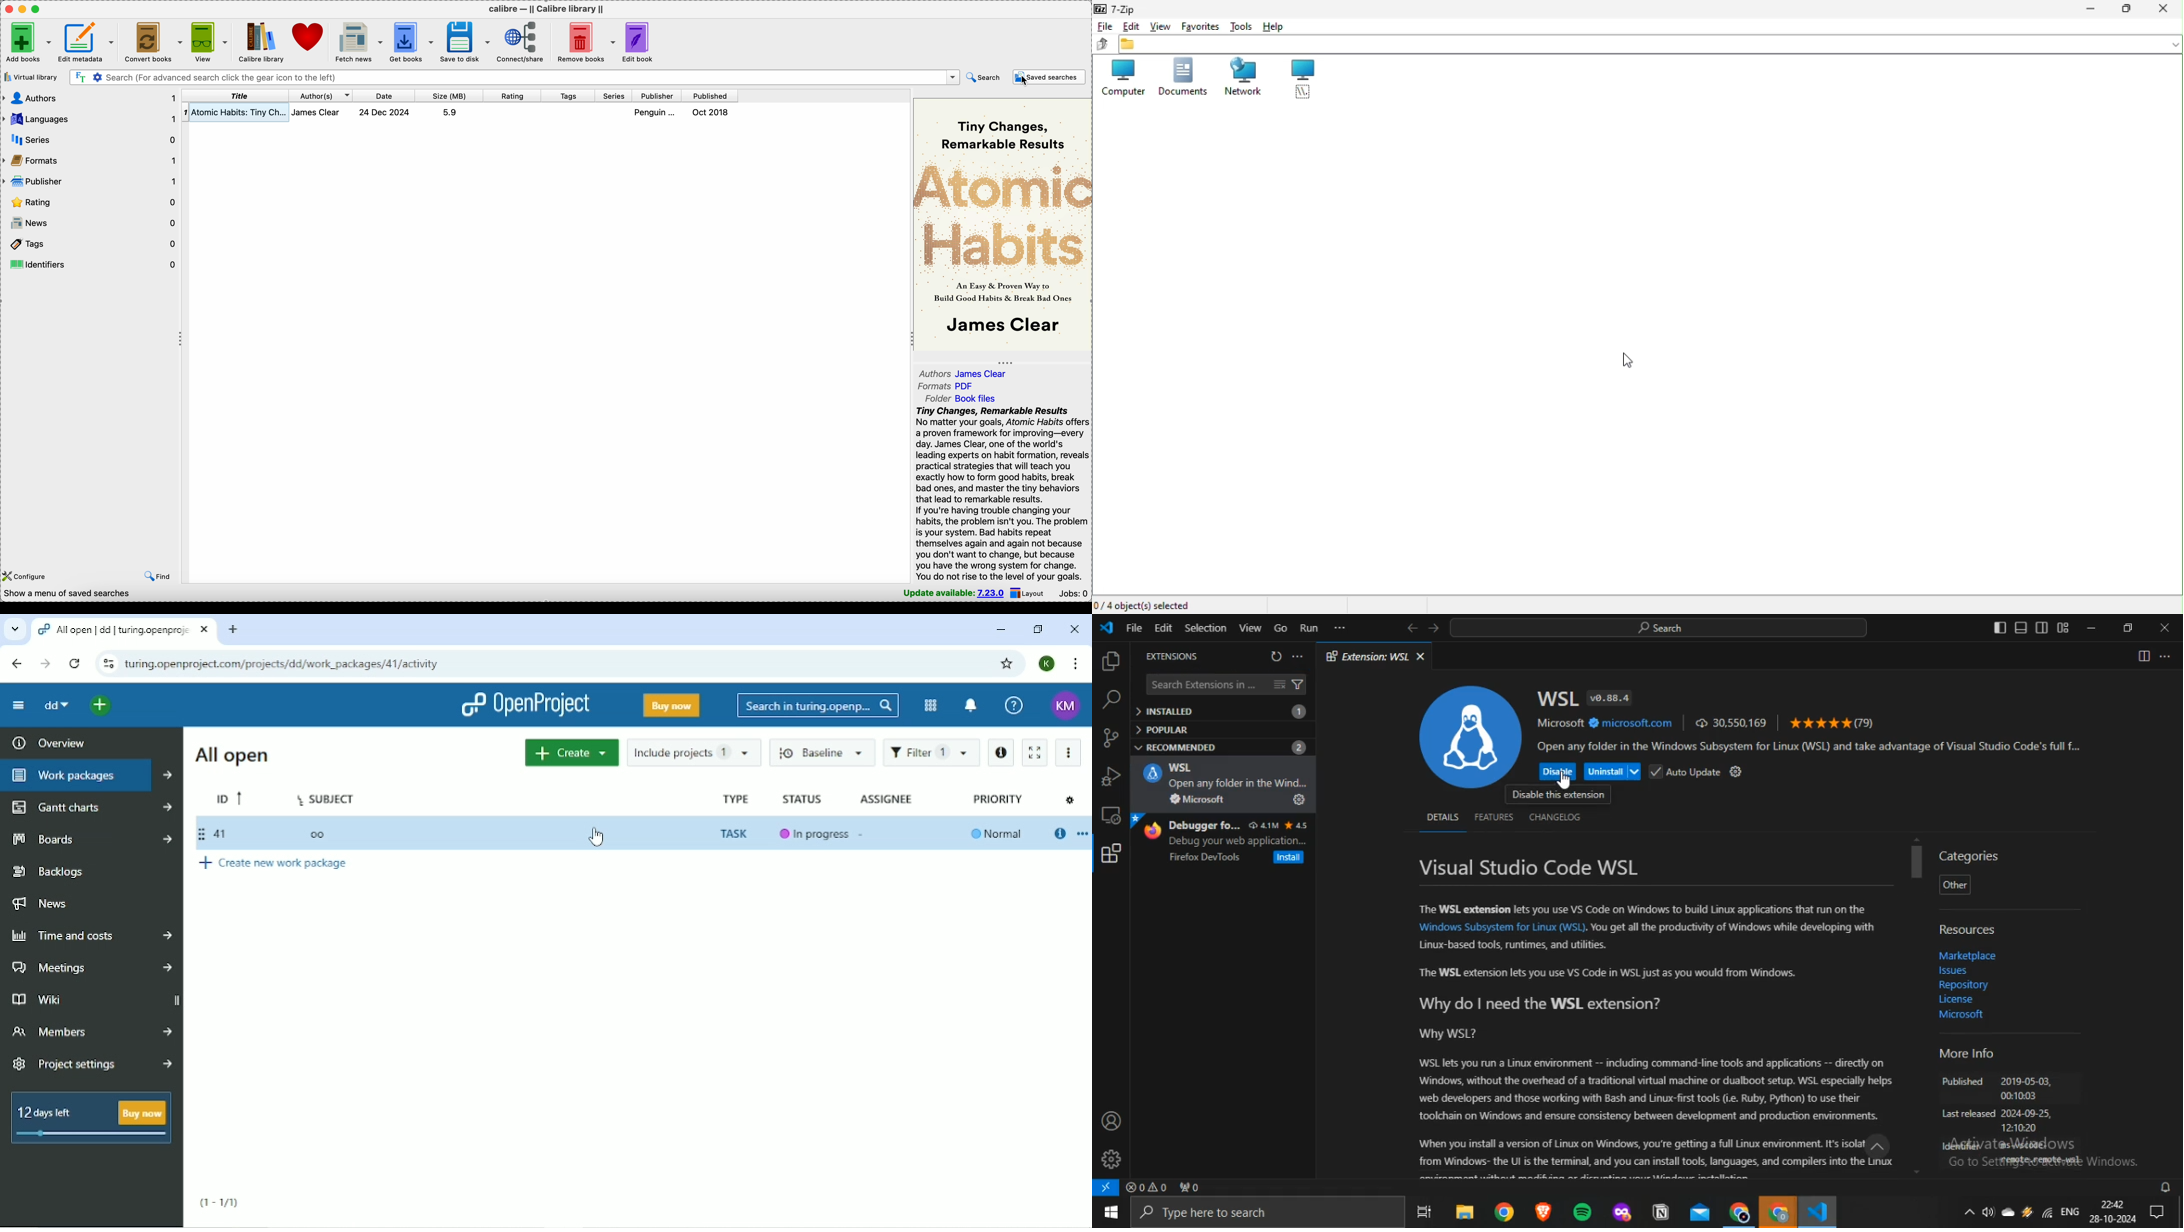 This screenshot has height=1232, width=2184. I want to click on no problems, so click(1147, 1187).